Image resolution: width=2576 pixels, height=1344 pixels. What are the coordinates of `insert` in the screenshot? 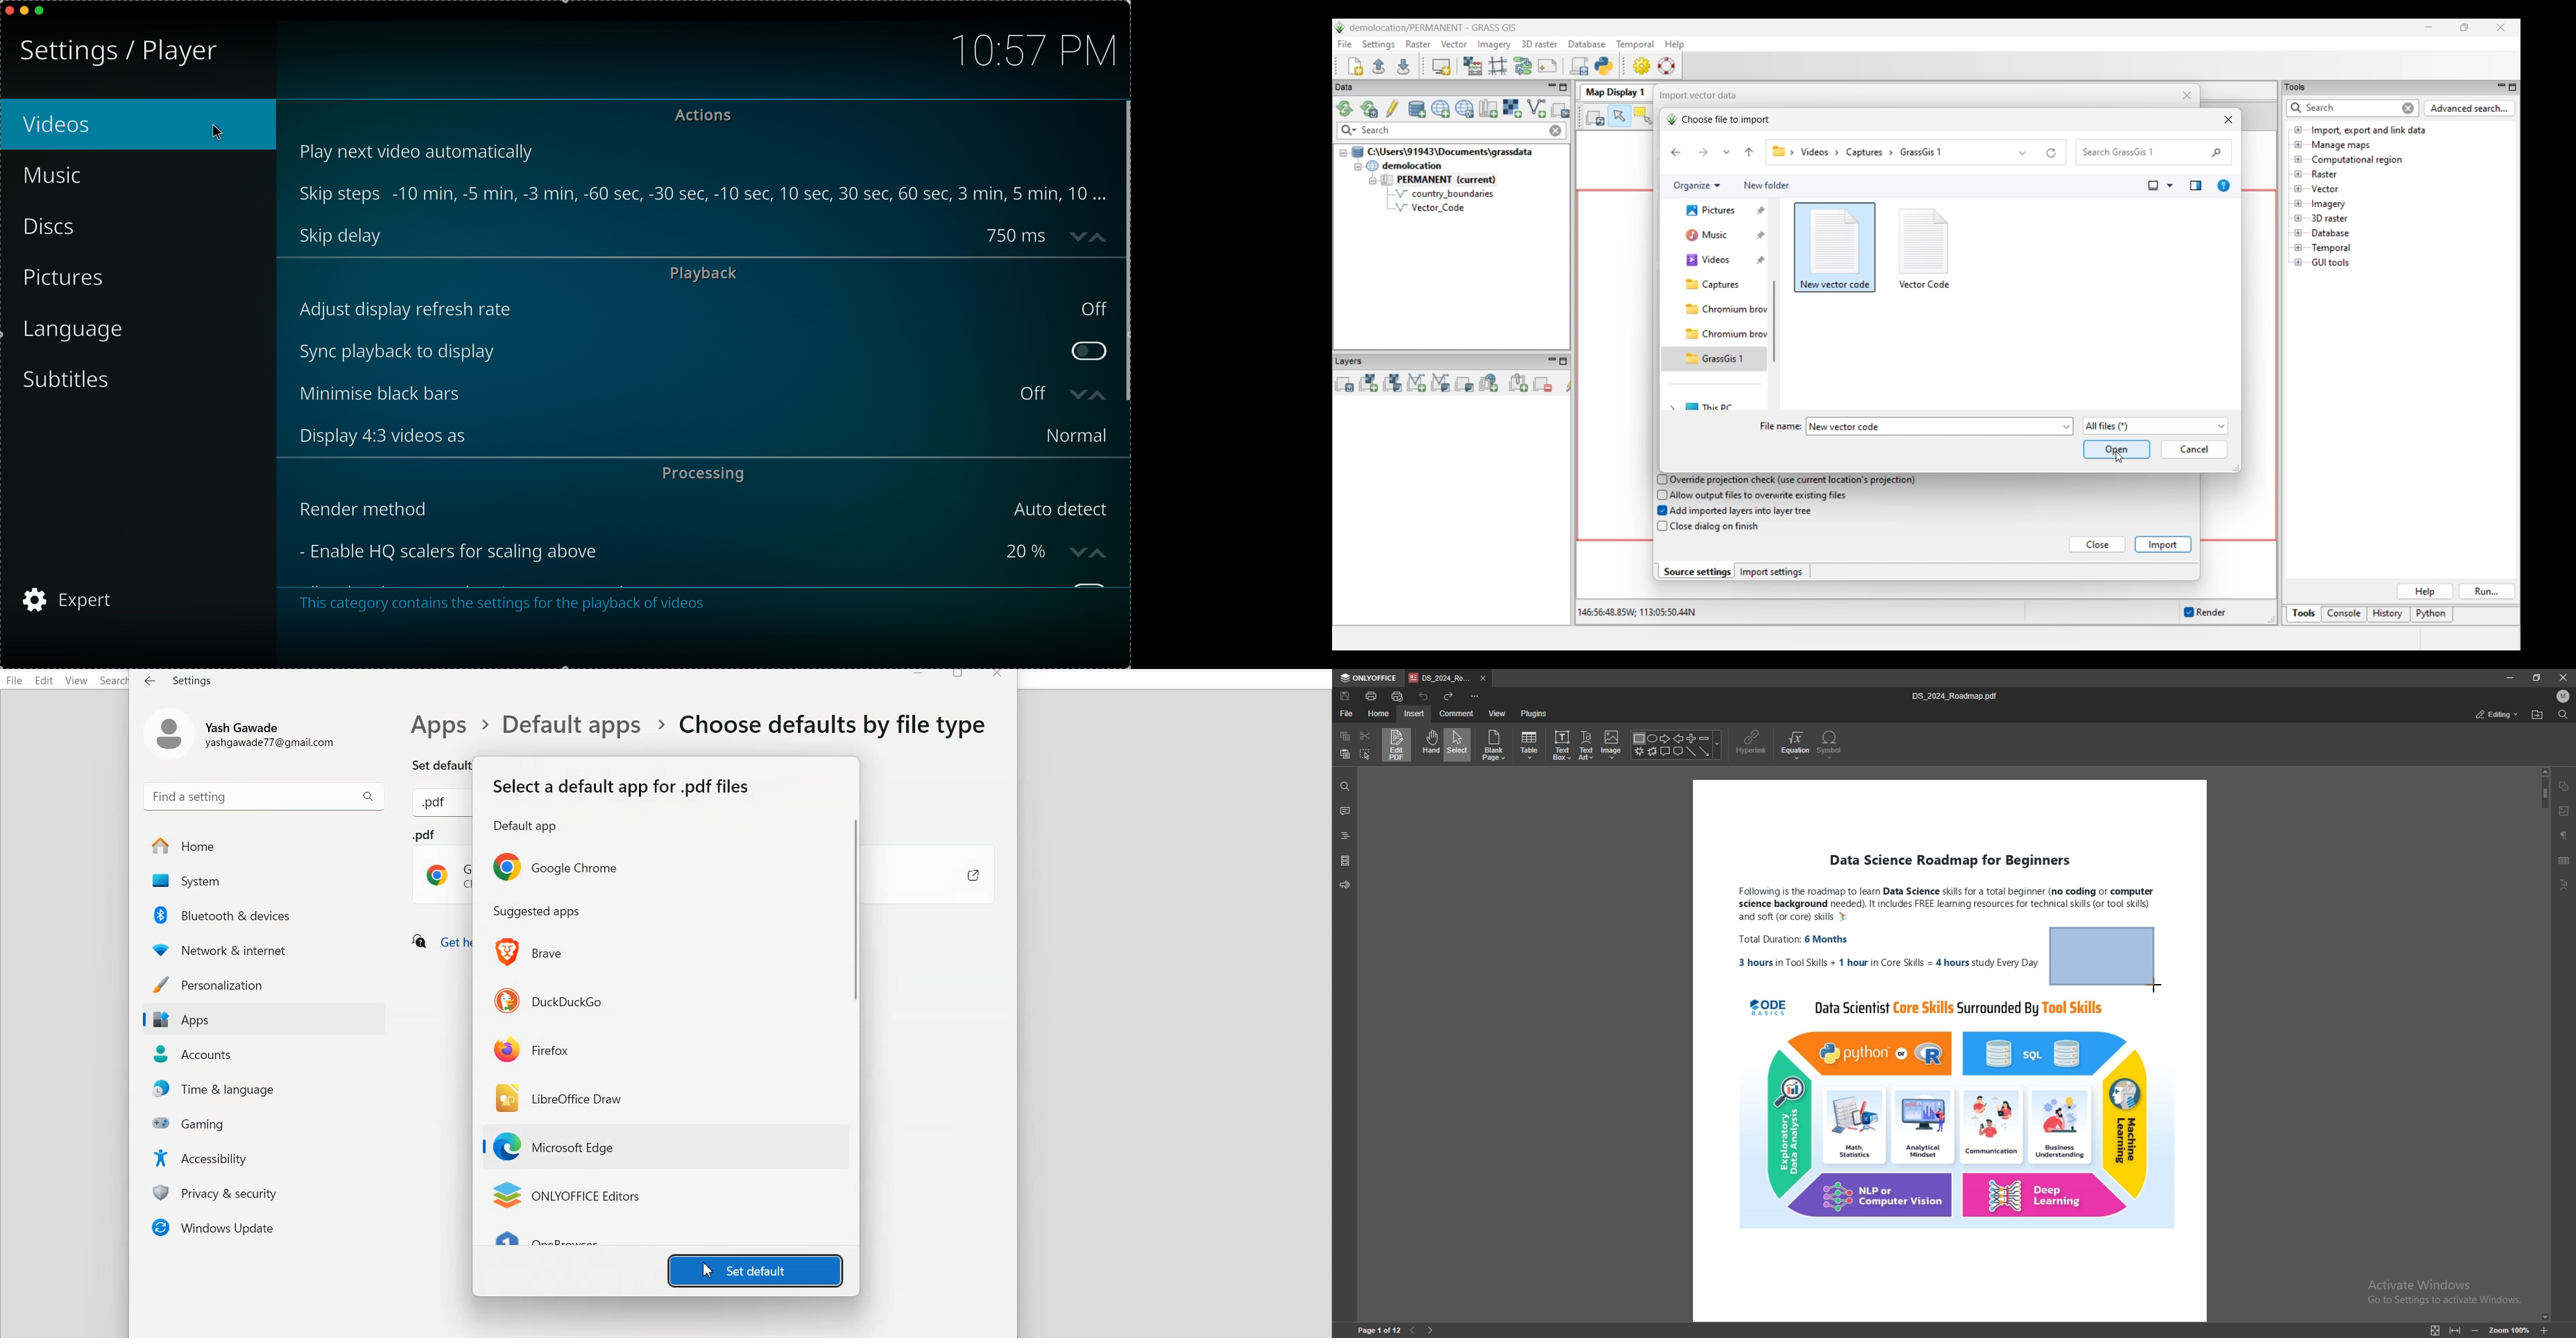 It's located at (1414, 714).